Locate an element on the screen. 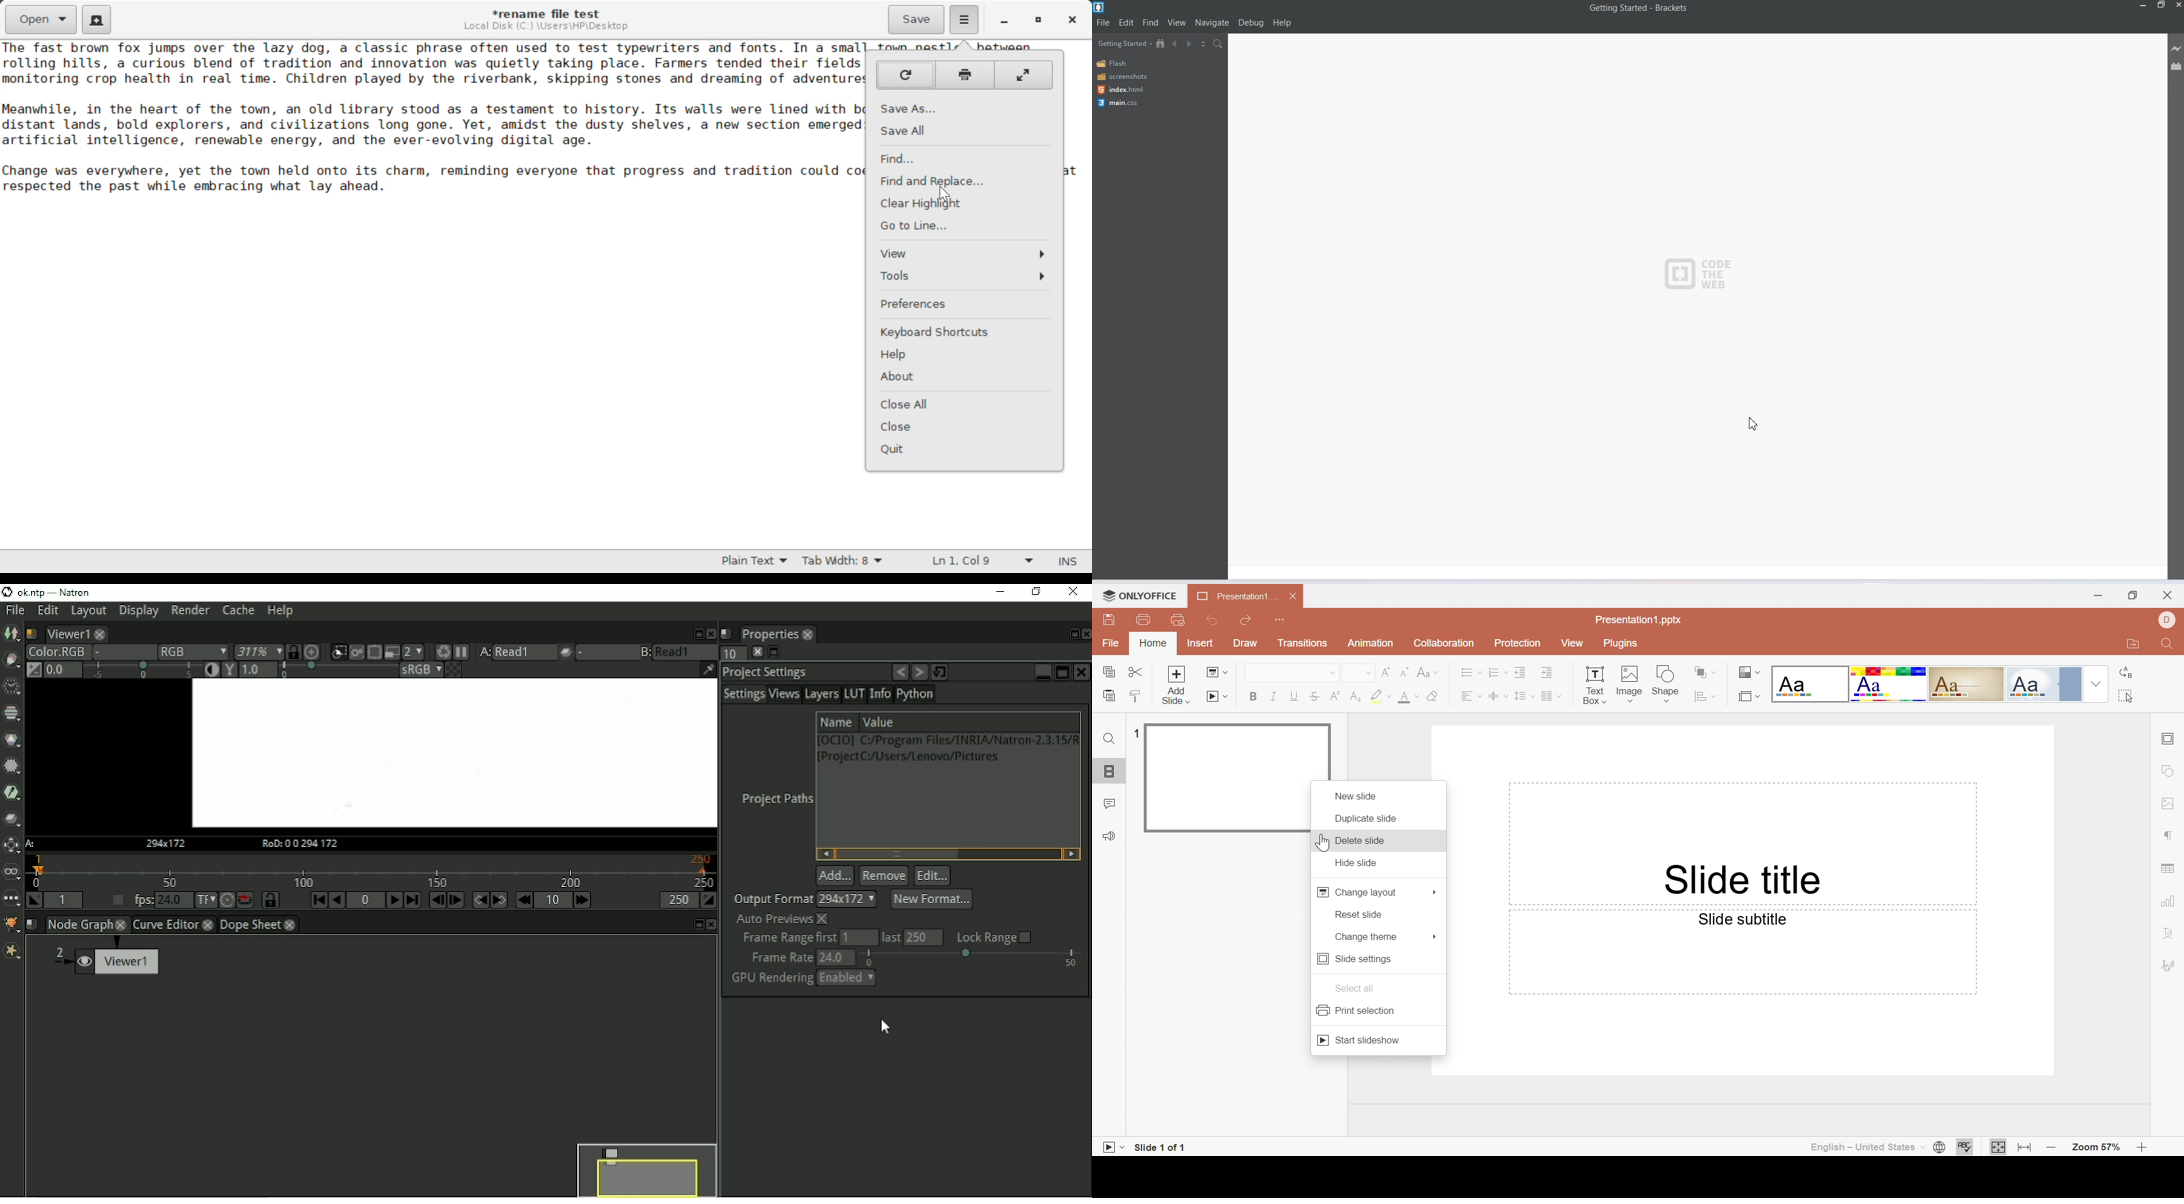 The image size is (2184, 1204). Presentation1... is located at coordinates (1237, 595).